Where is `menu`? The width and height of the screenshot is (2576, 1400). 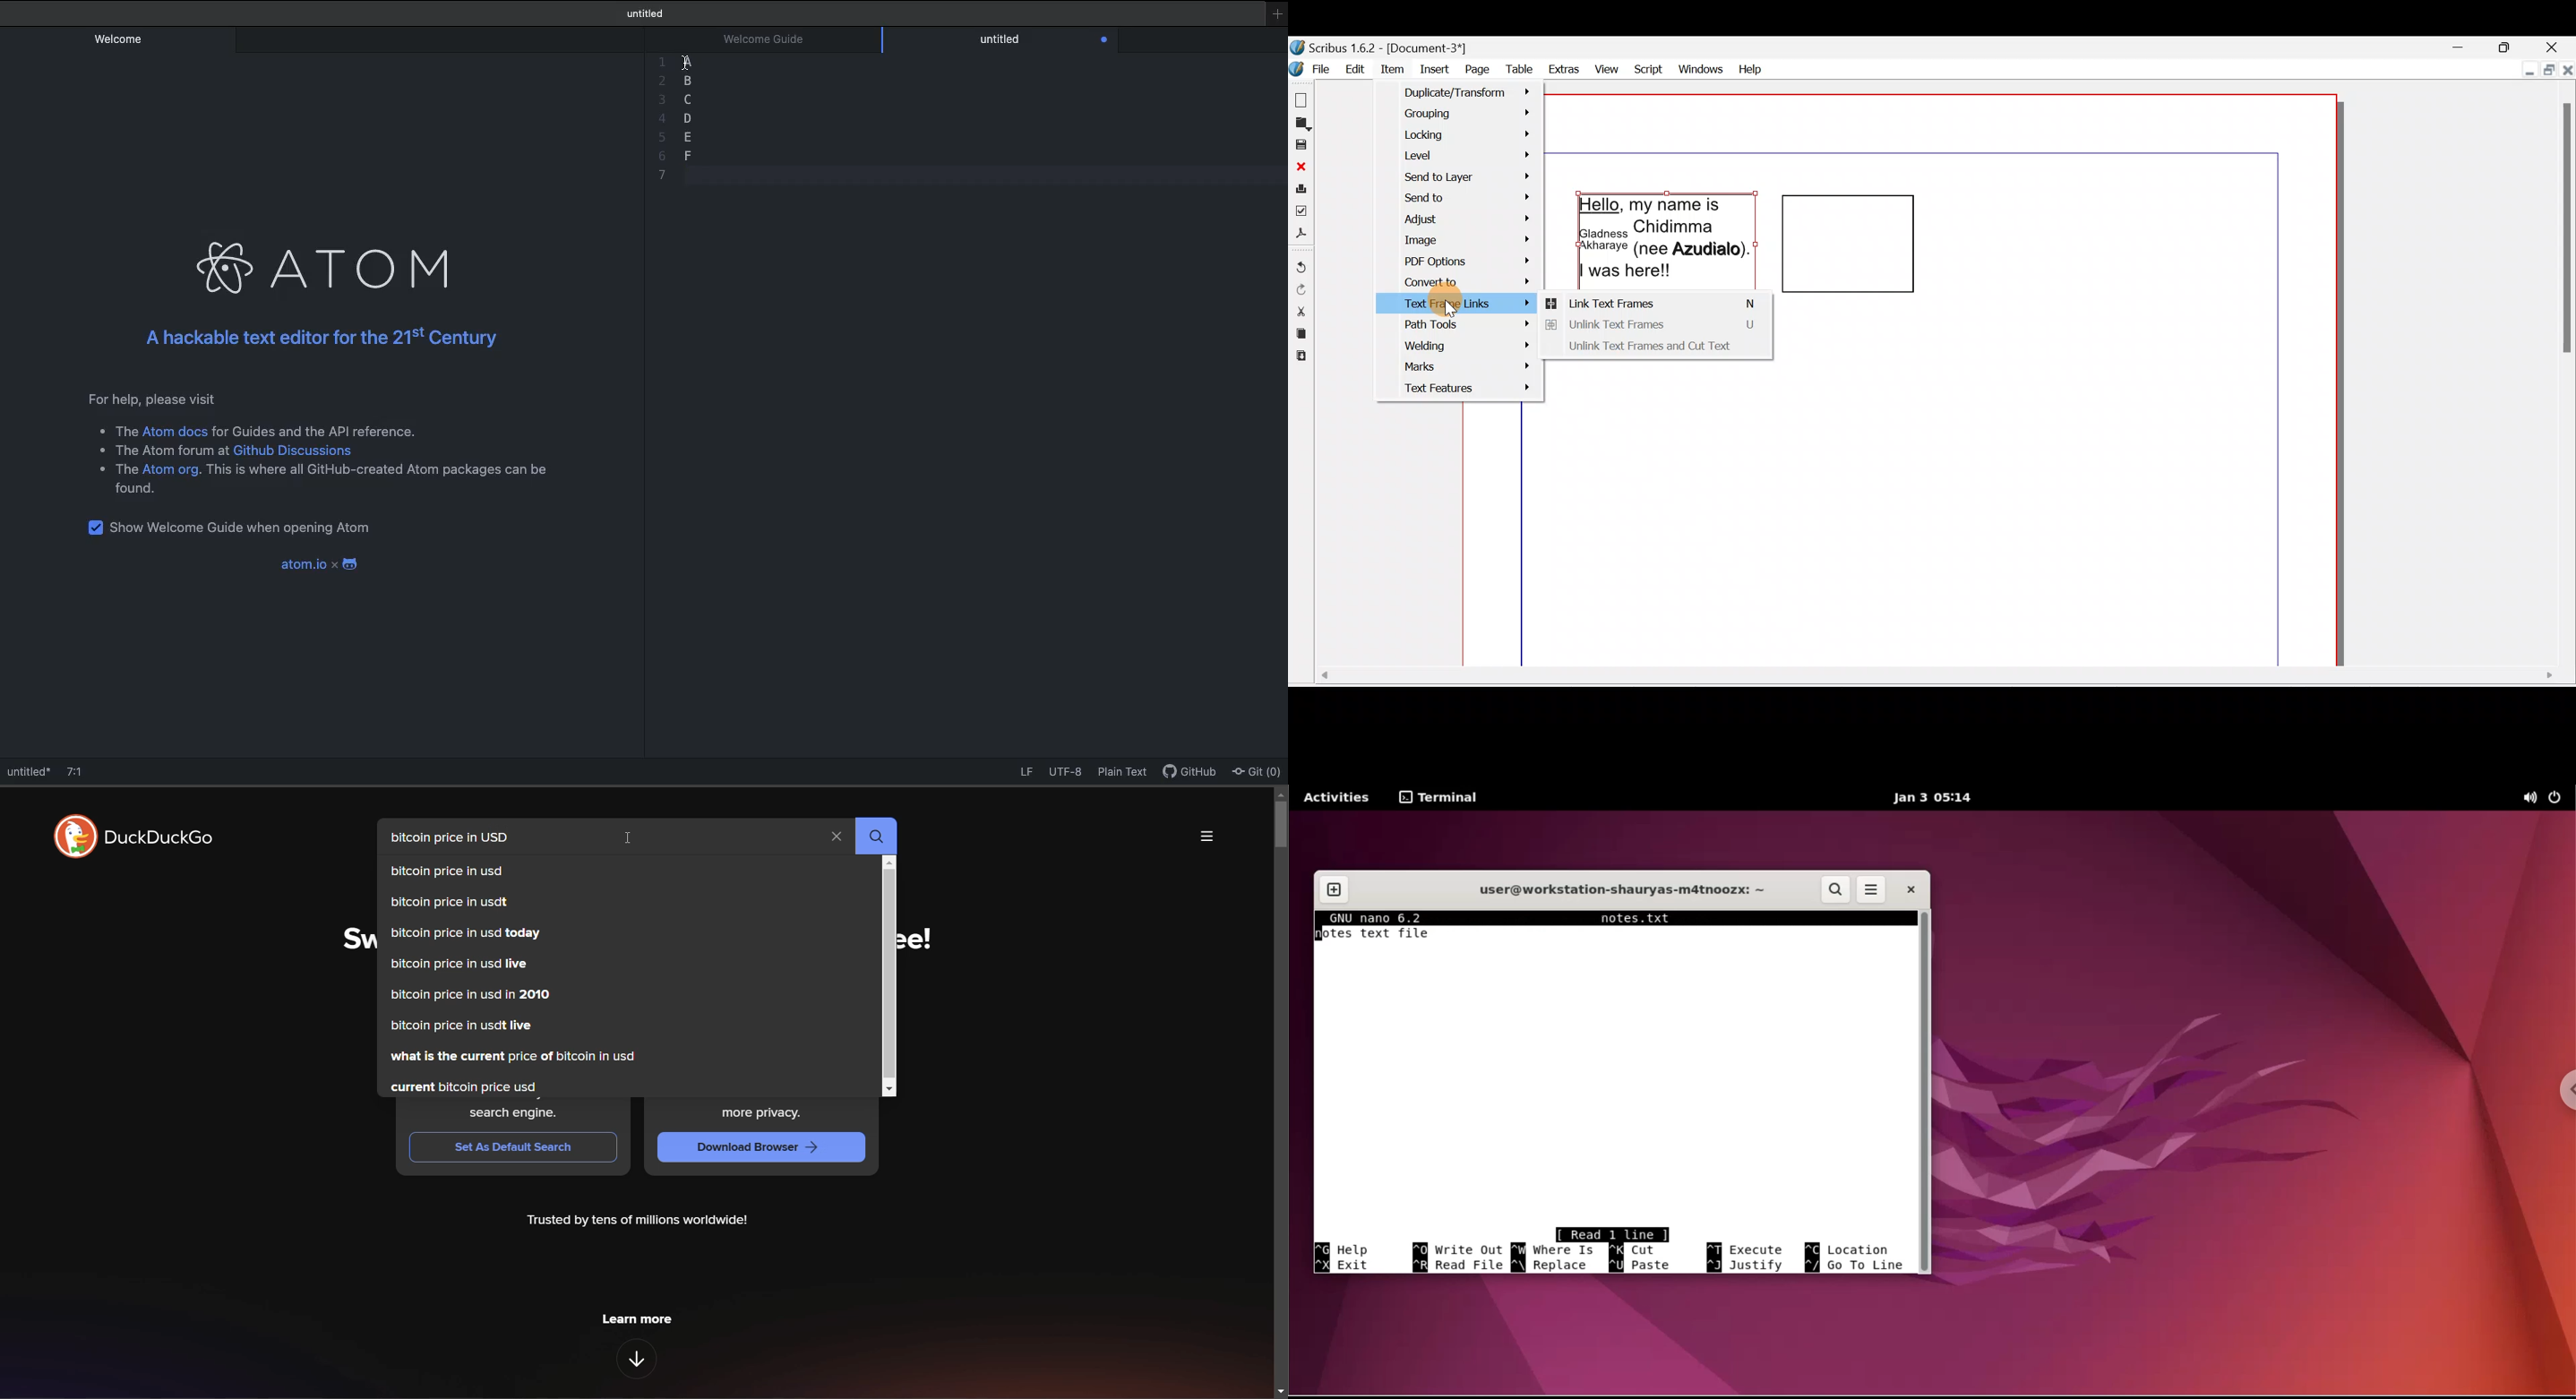 menu is located at coordinates (1870, 891).